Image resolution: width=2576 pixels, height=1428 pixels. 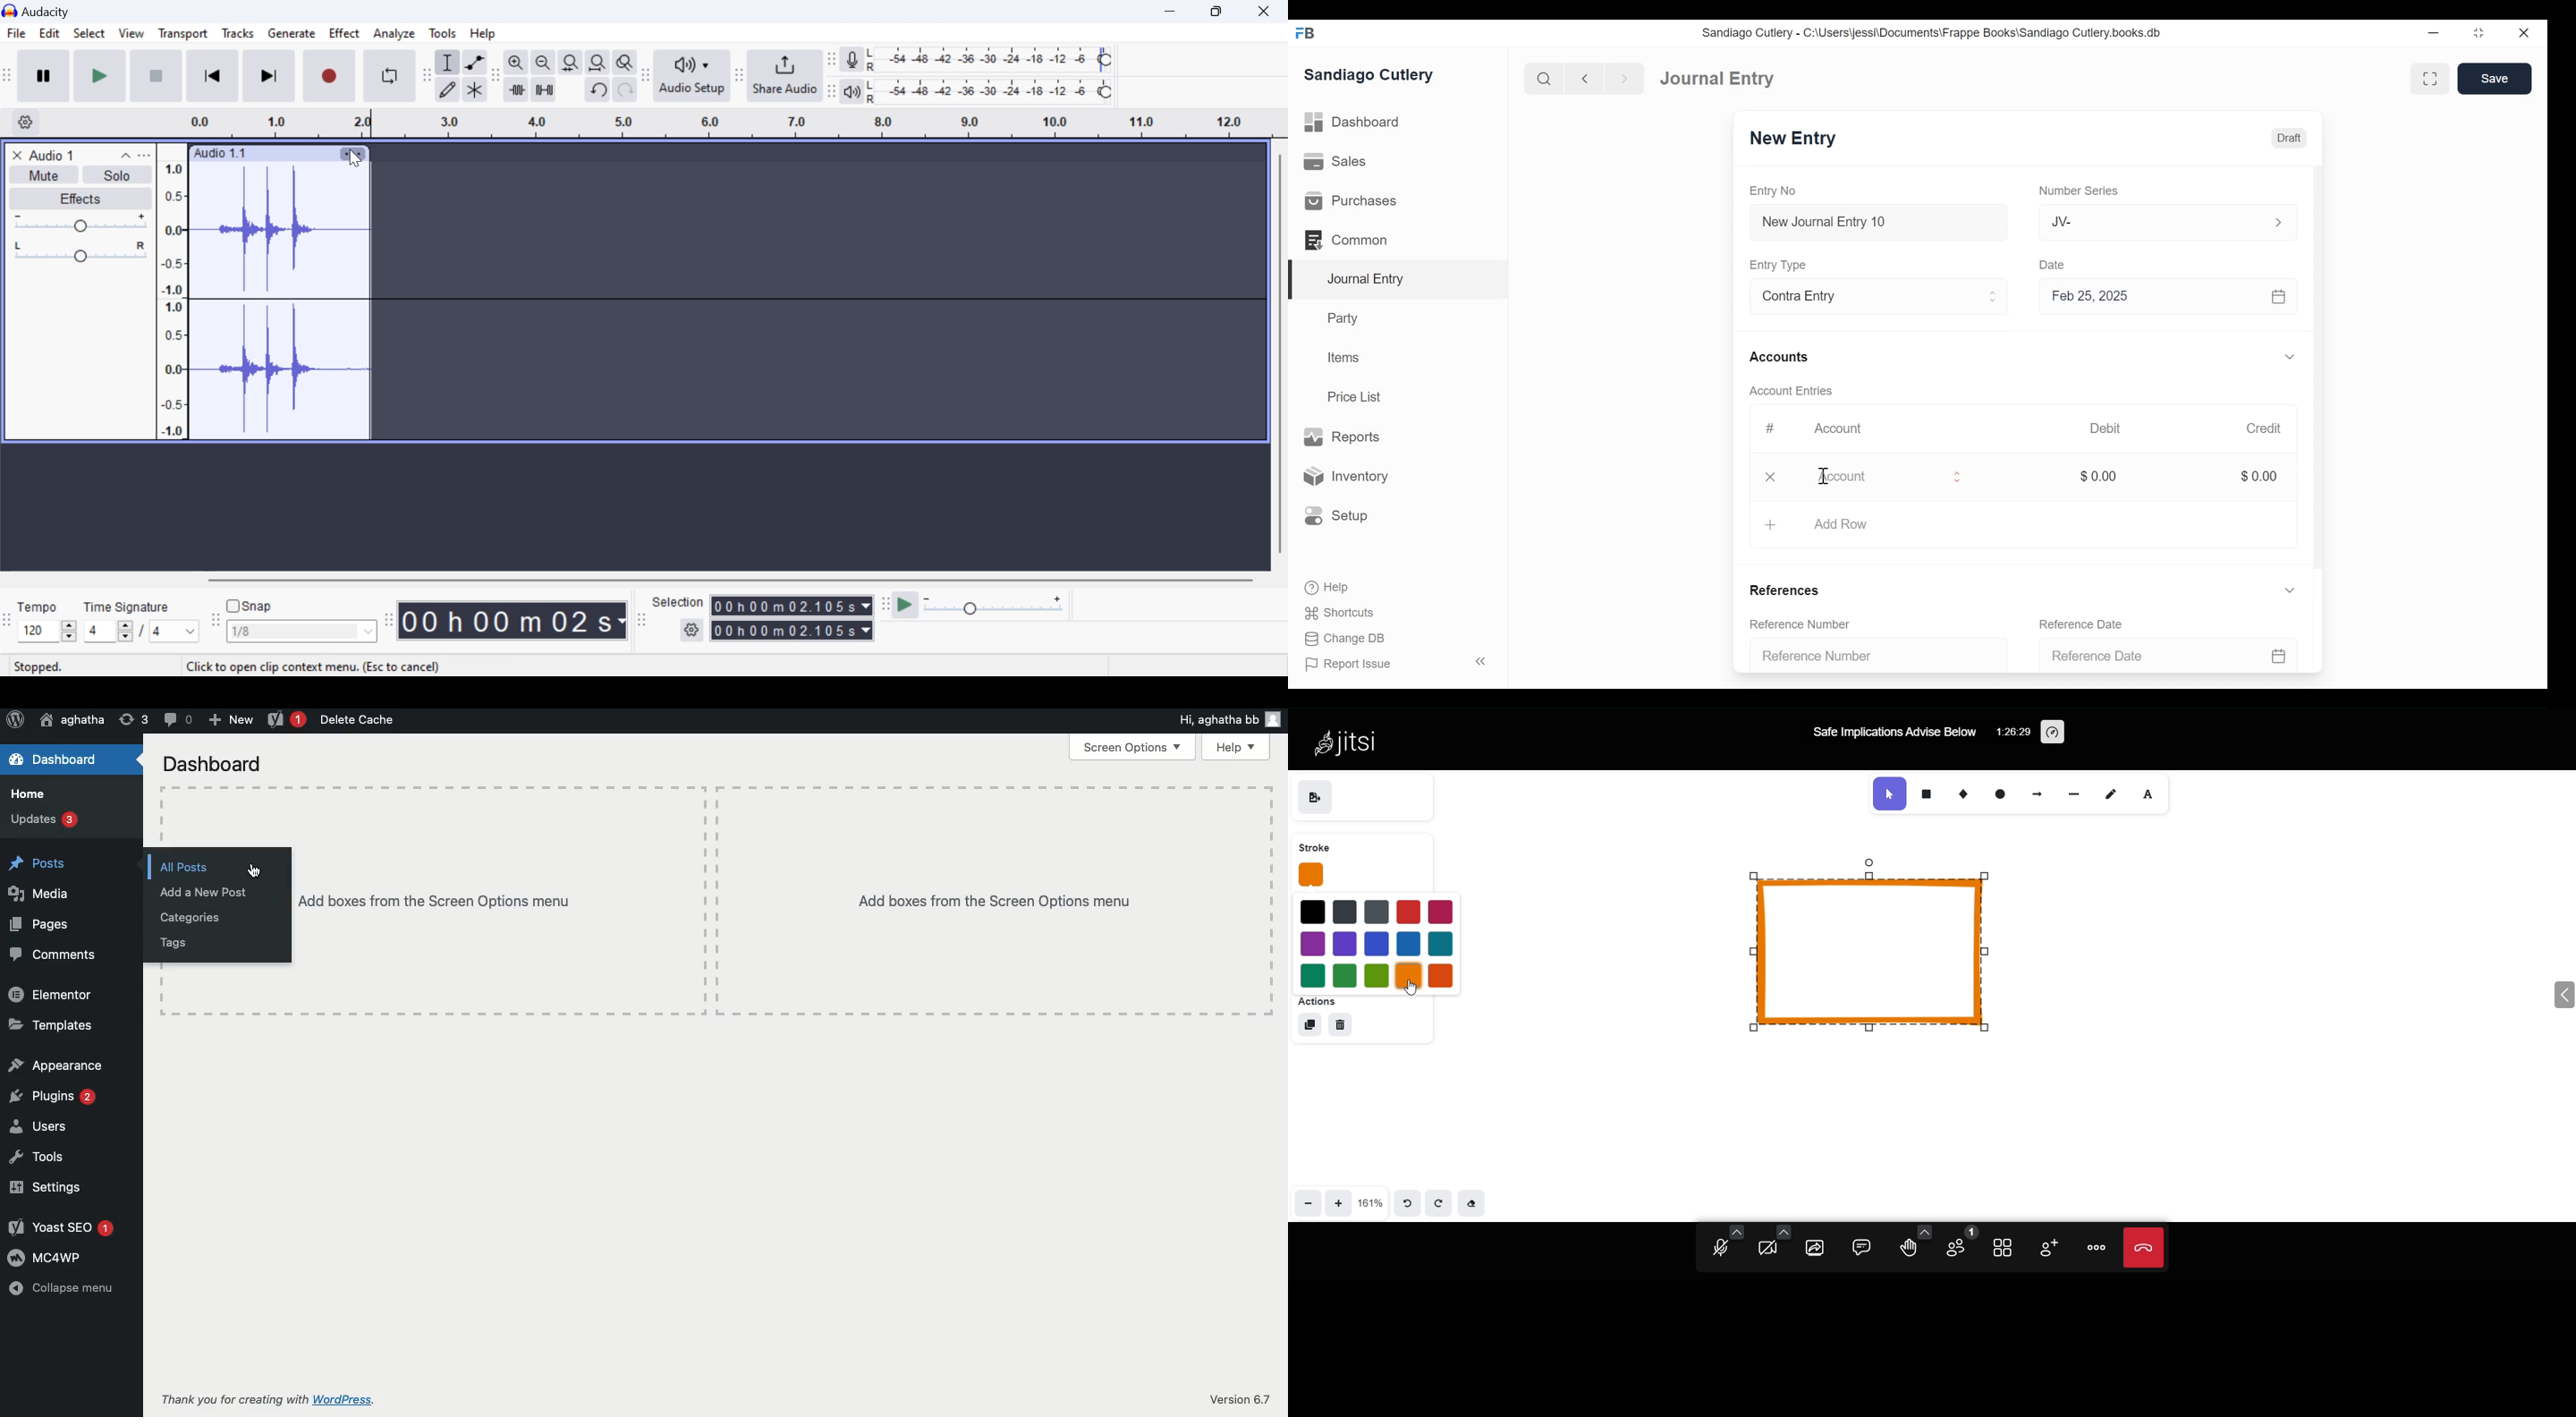 I want to click on Common, so click(x=1347, y=239).